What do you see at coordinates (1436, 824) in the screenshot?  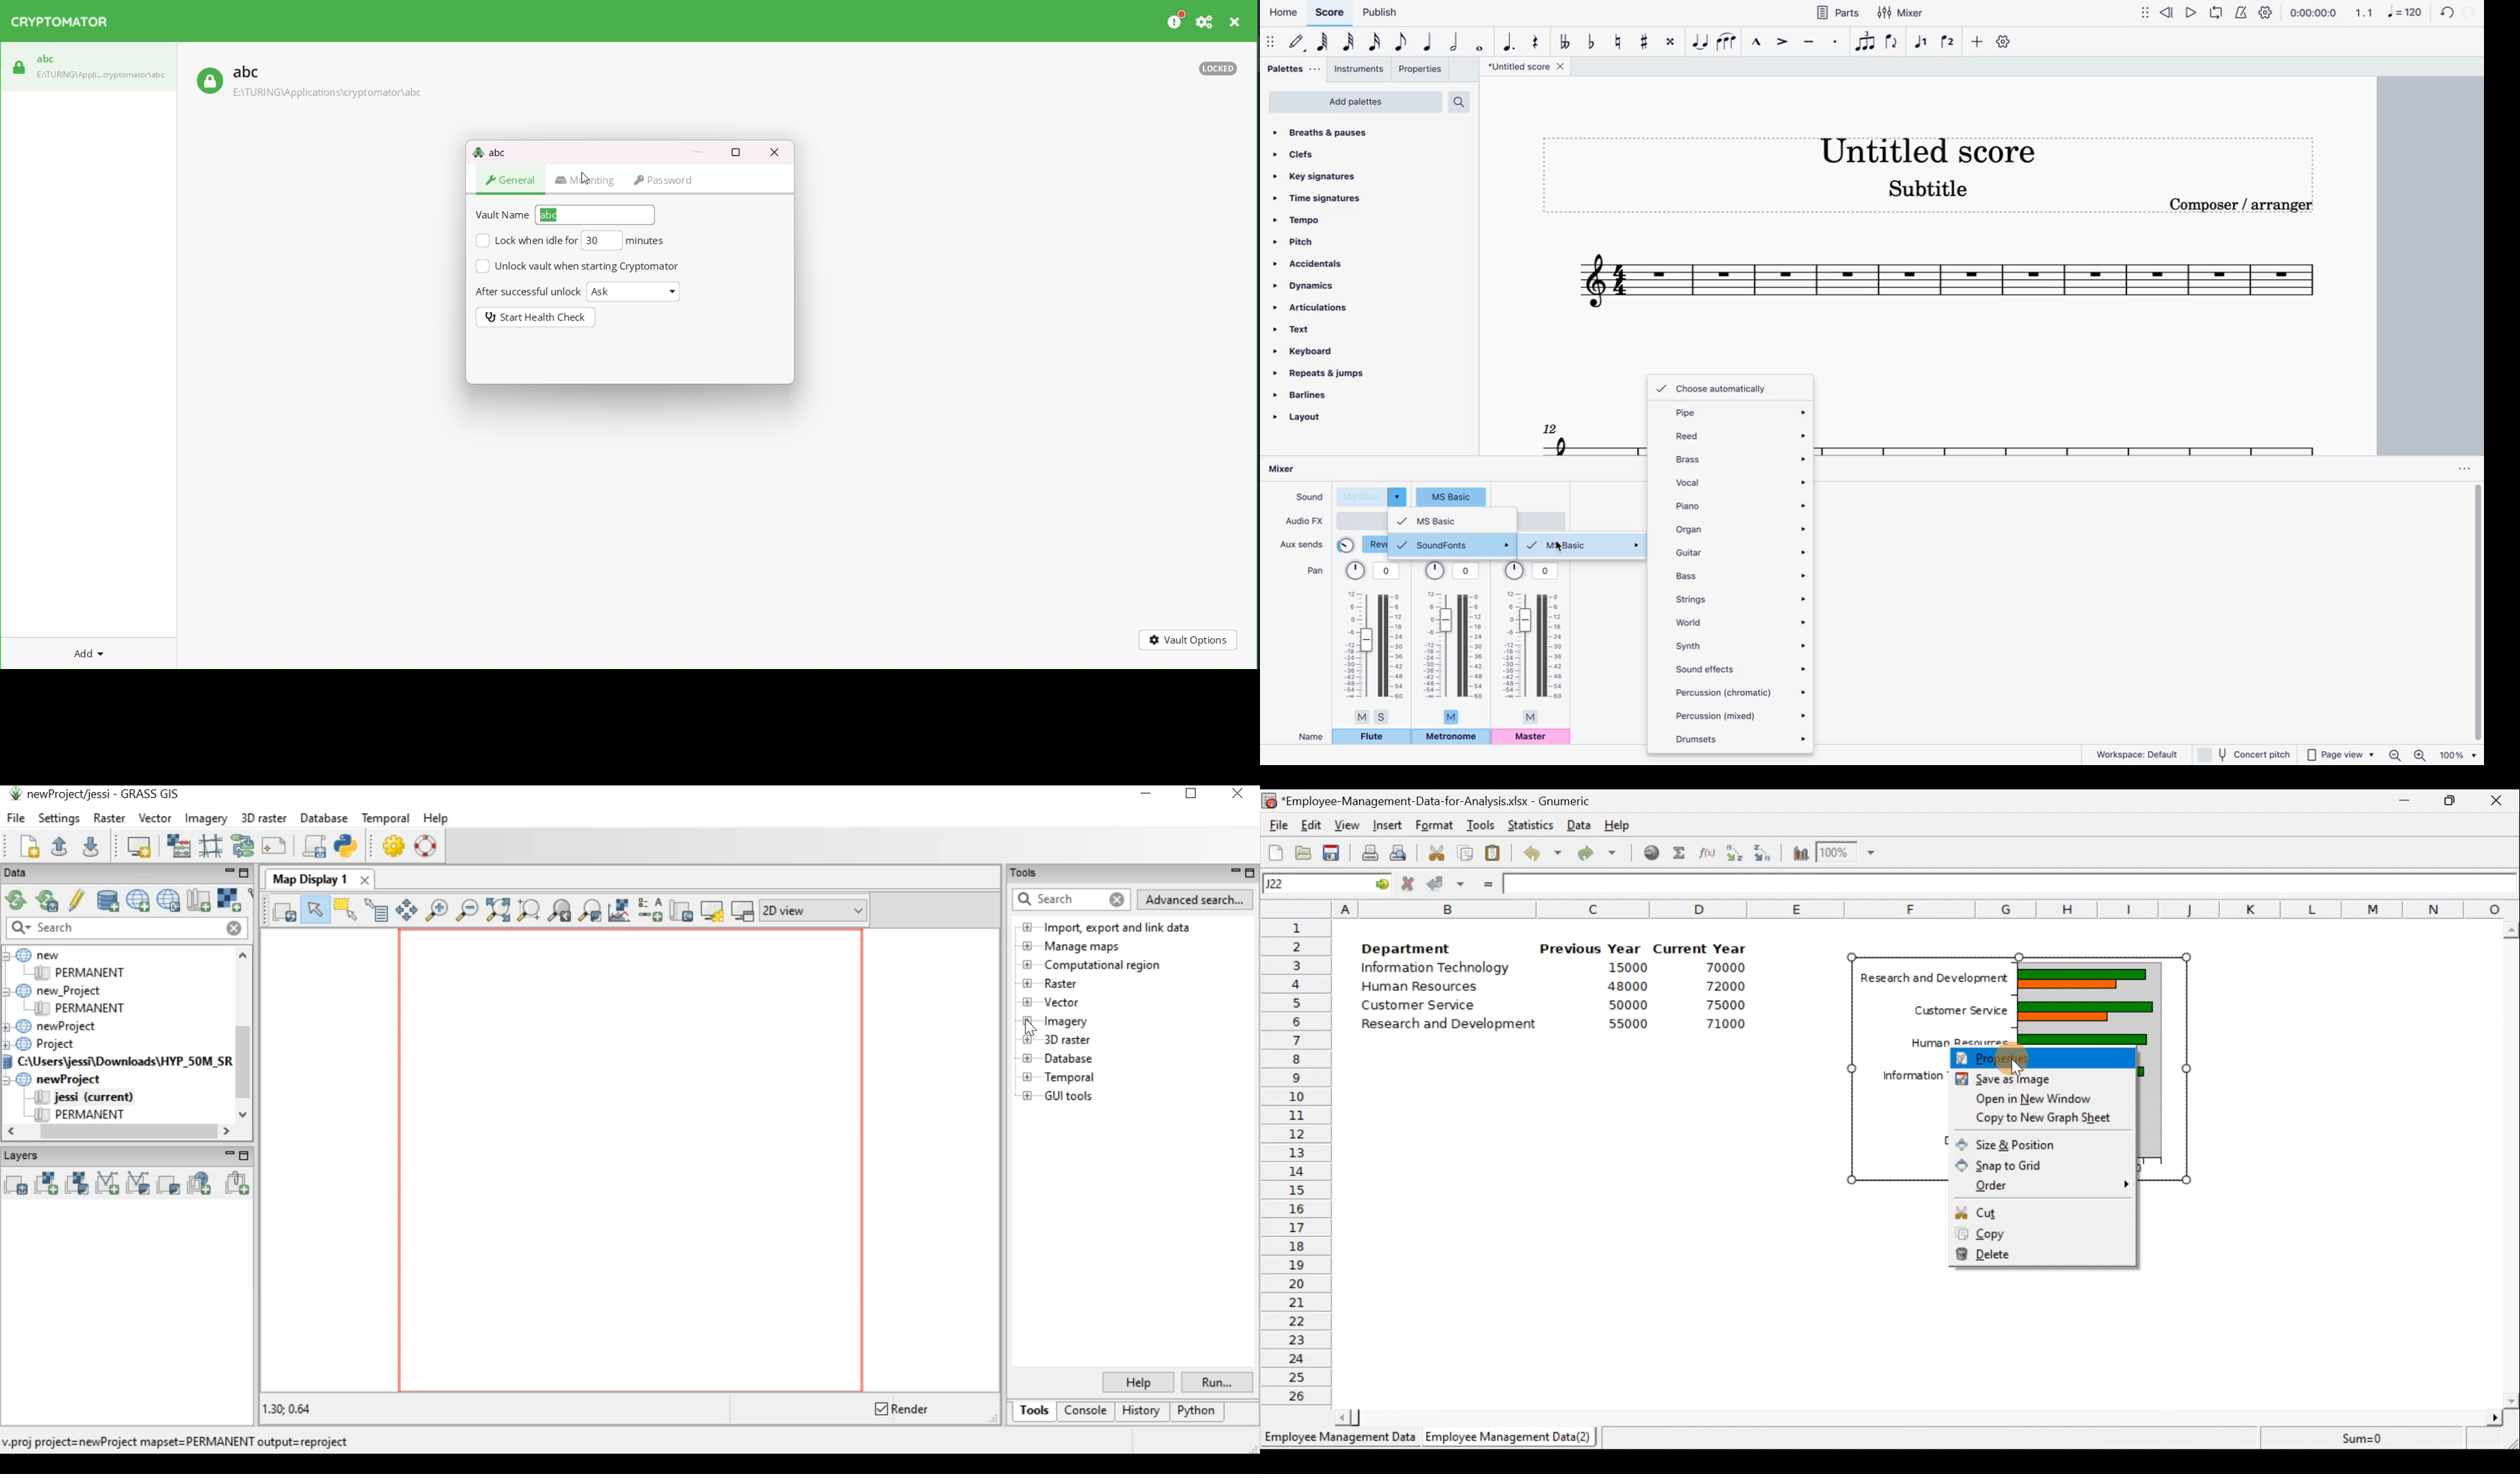 I see `Format` at bounding box center [1436, 824].